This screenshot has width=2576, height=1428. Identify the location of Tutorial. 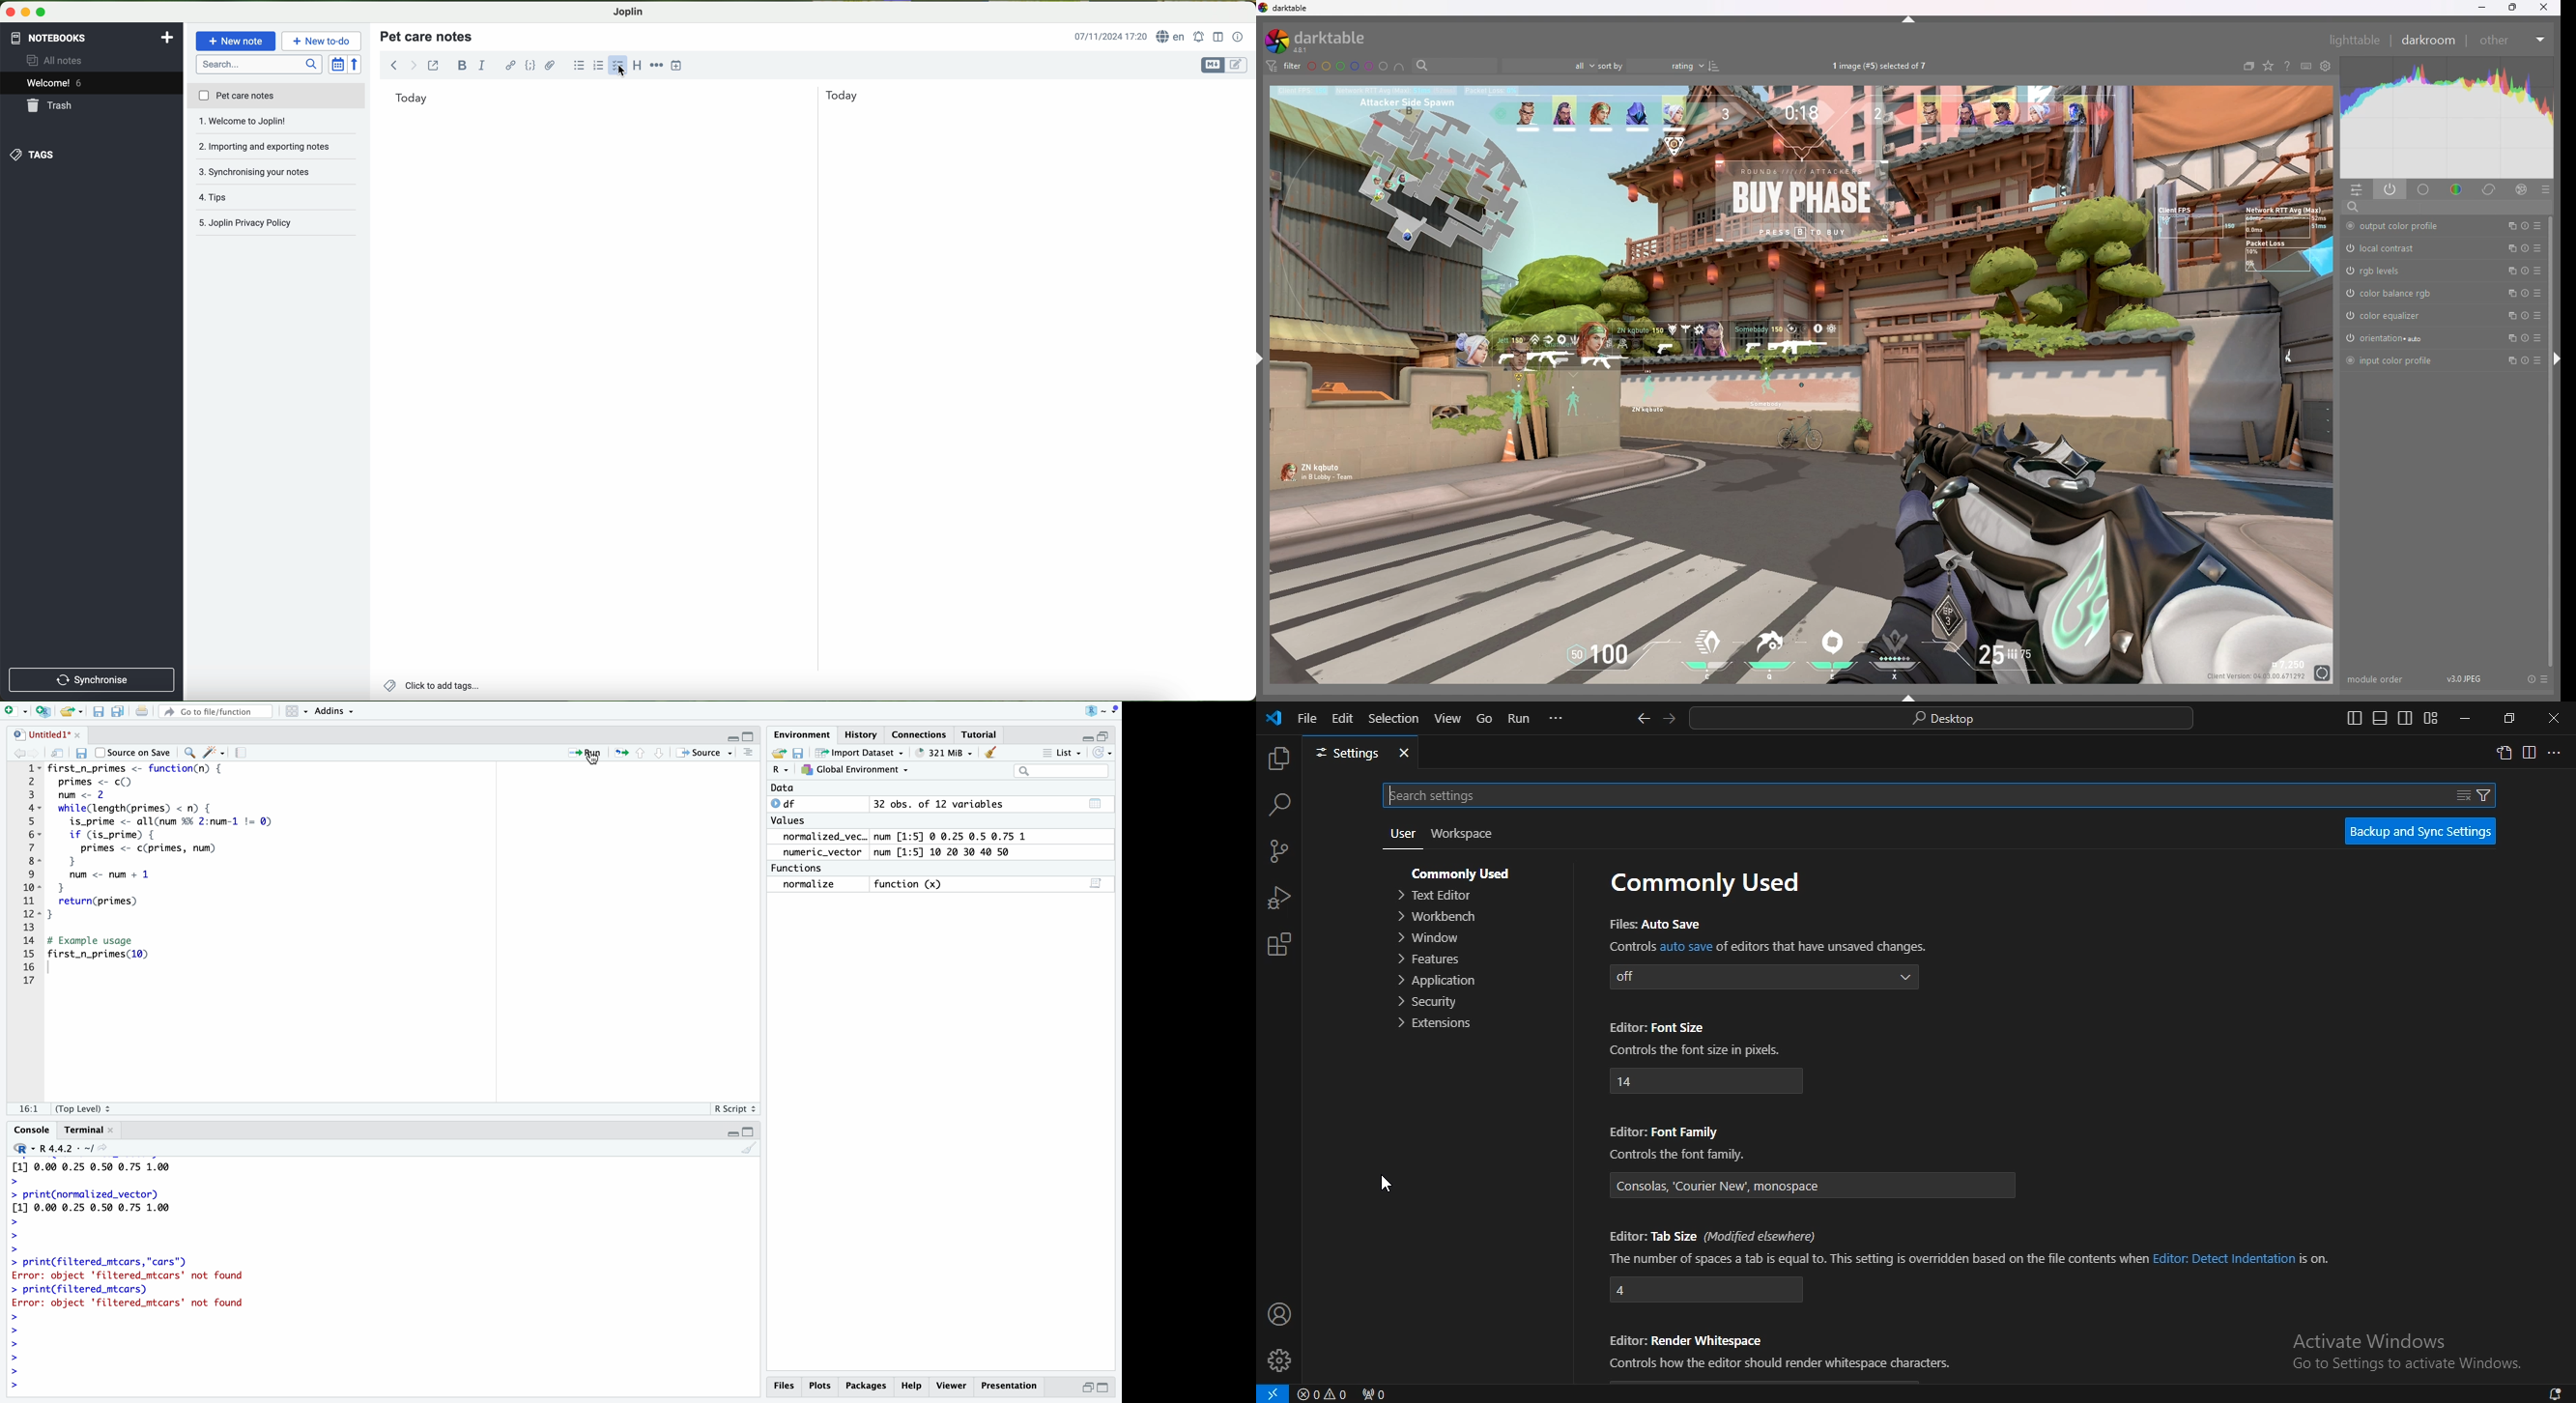
(988, 733).